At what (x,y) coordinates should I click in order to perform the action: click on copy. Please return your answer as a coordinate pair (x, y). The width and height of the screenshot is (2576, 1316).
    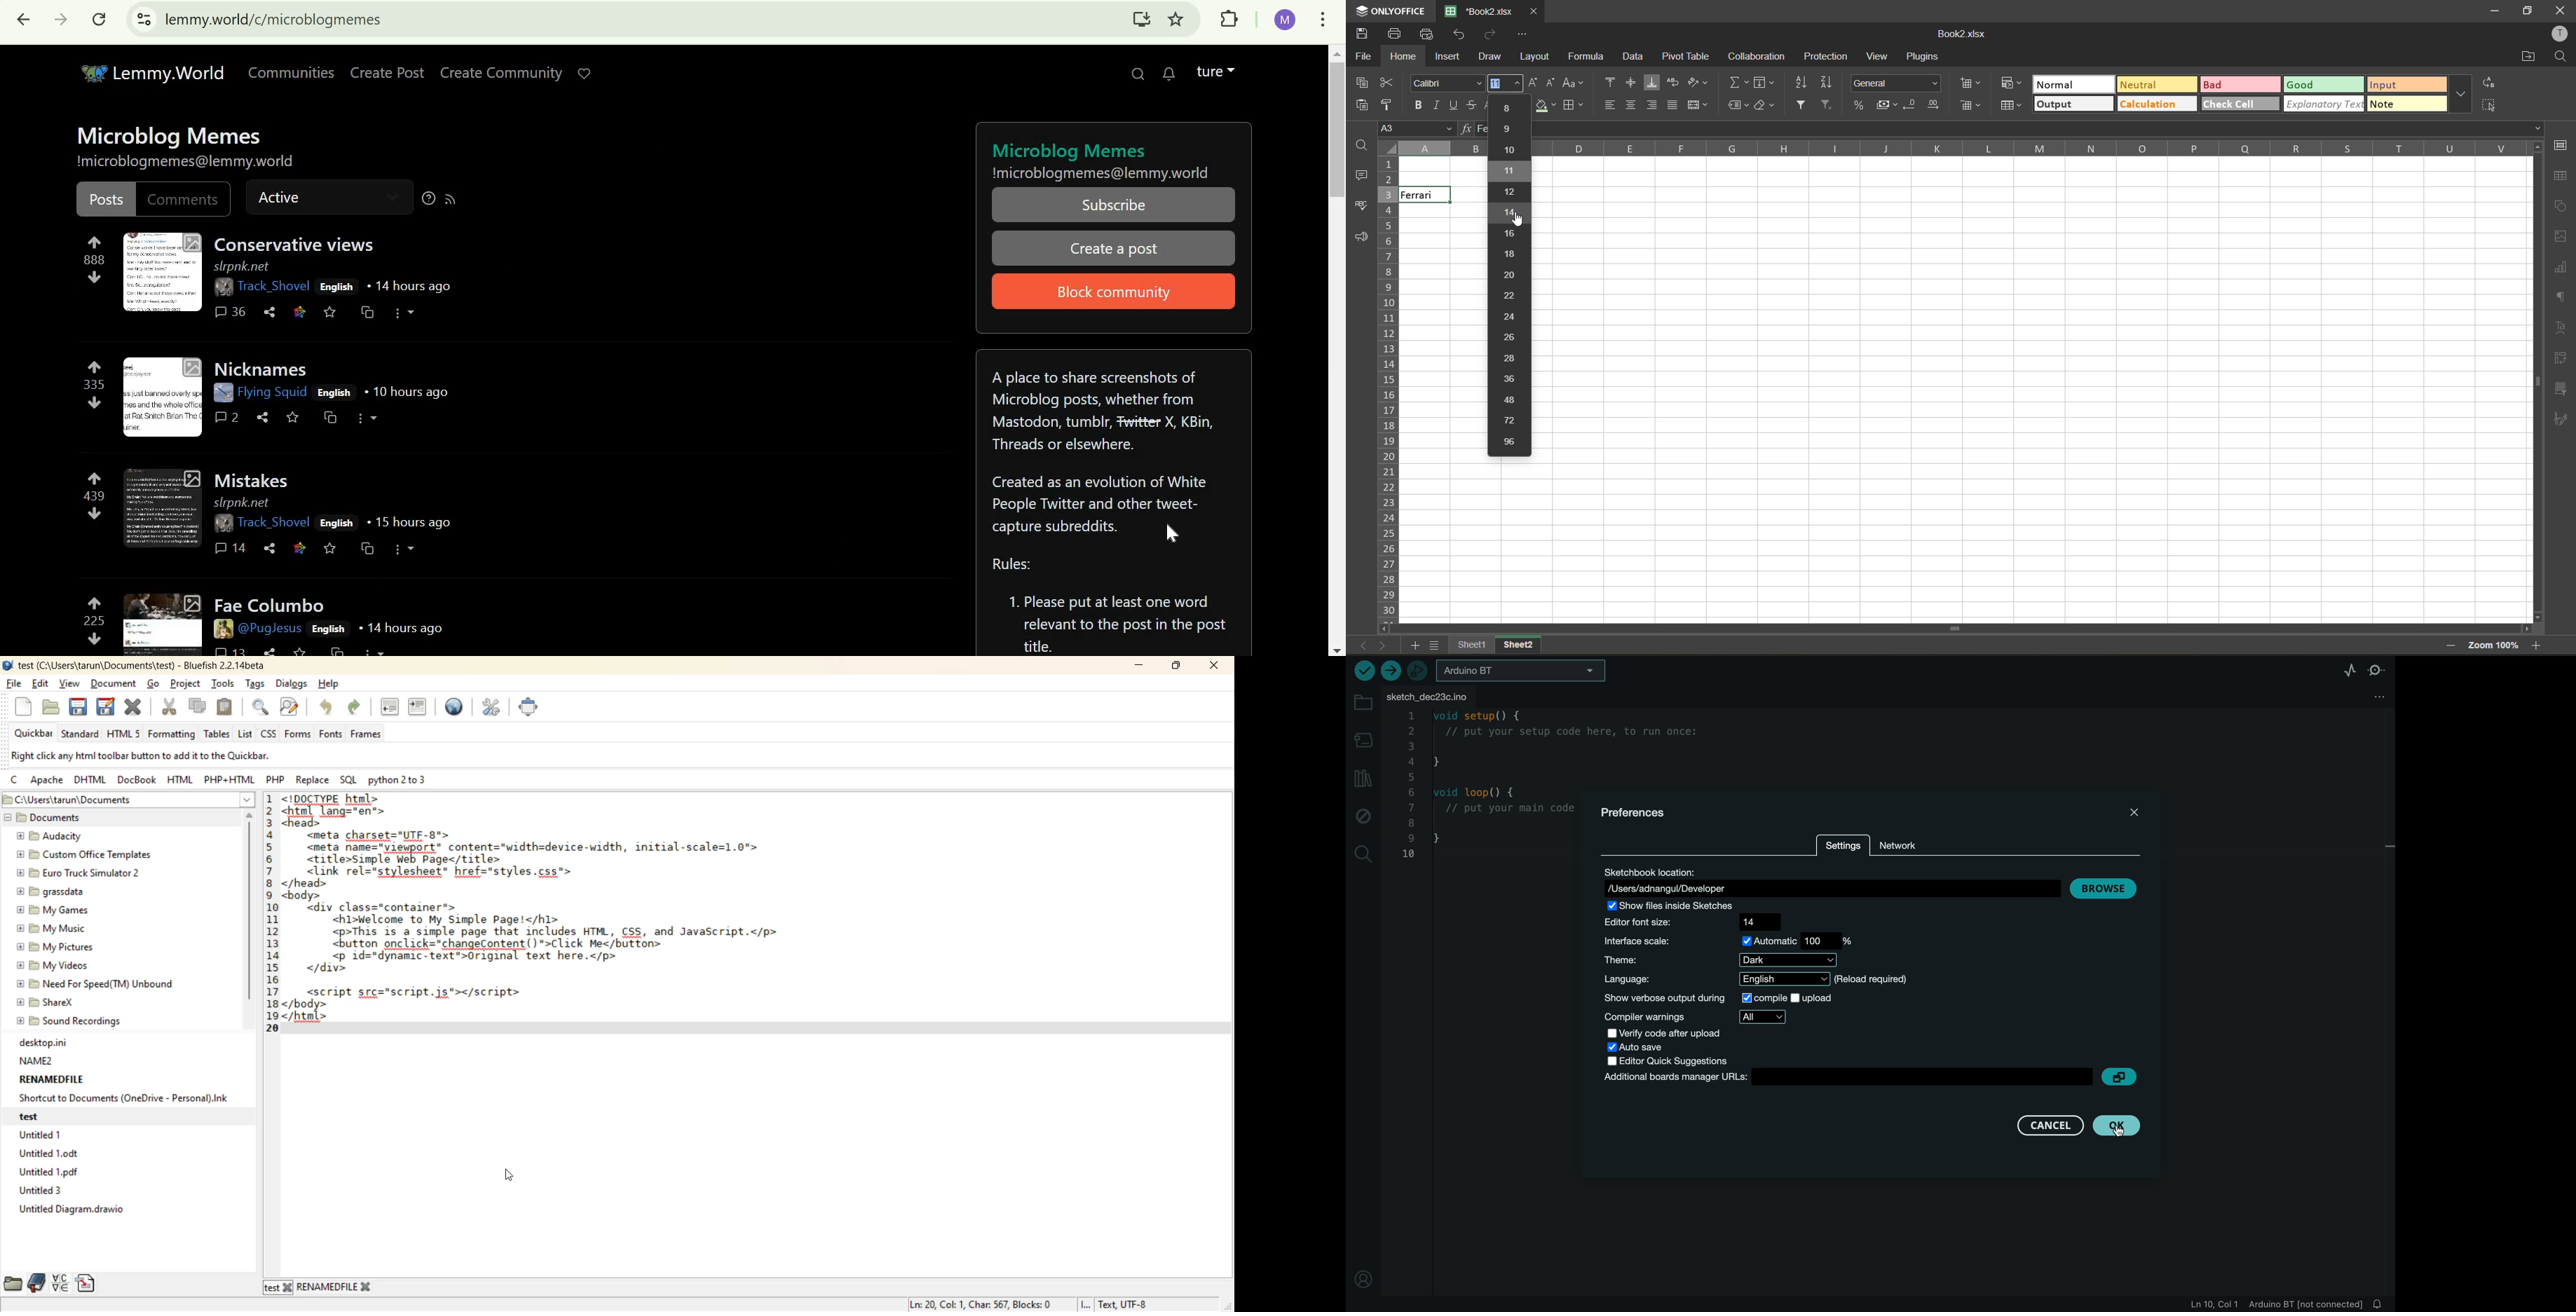
    Looking at the image, I should click on (196, 707).